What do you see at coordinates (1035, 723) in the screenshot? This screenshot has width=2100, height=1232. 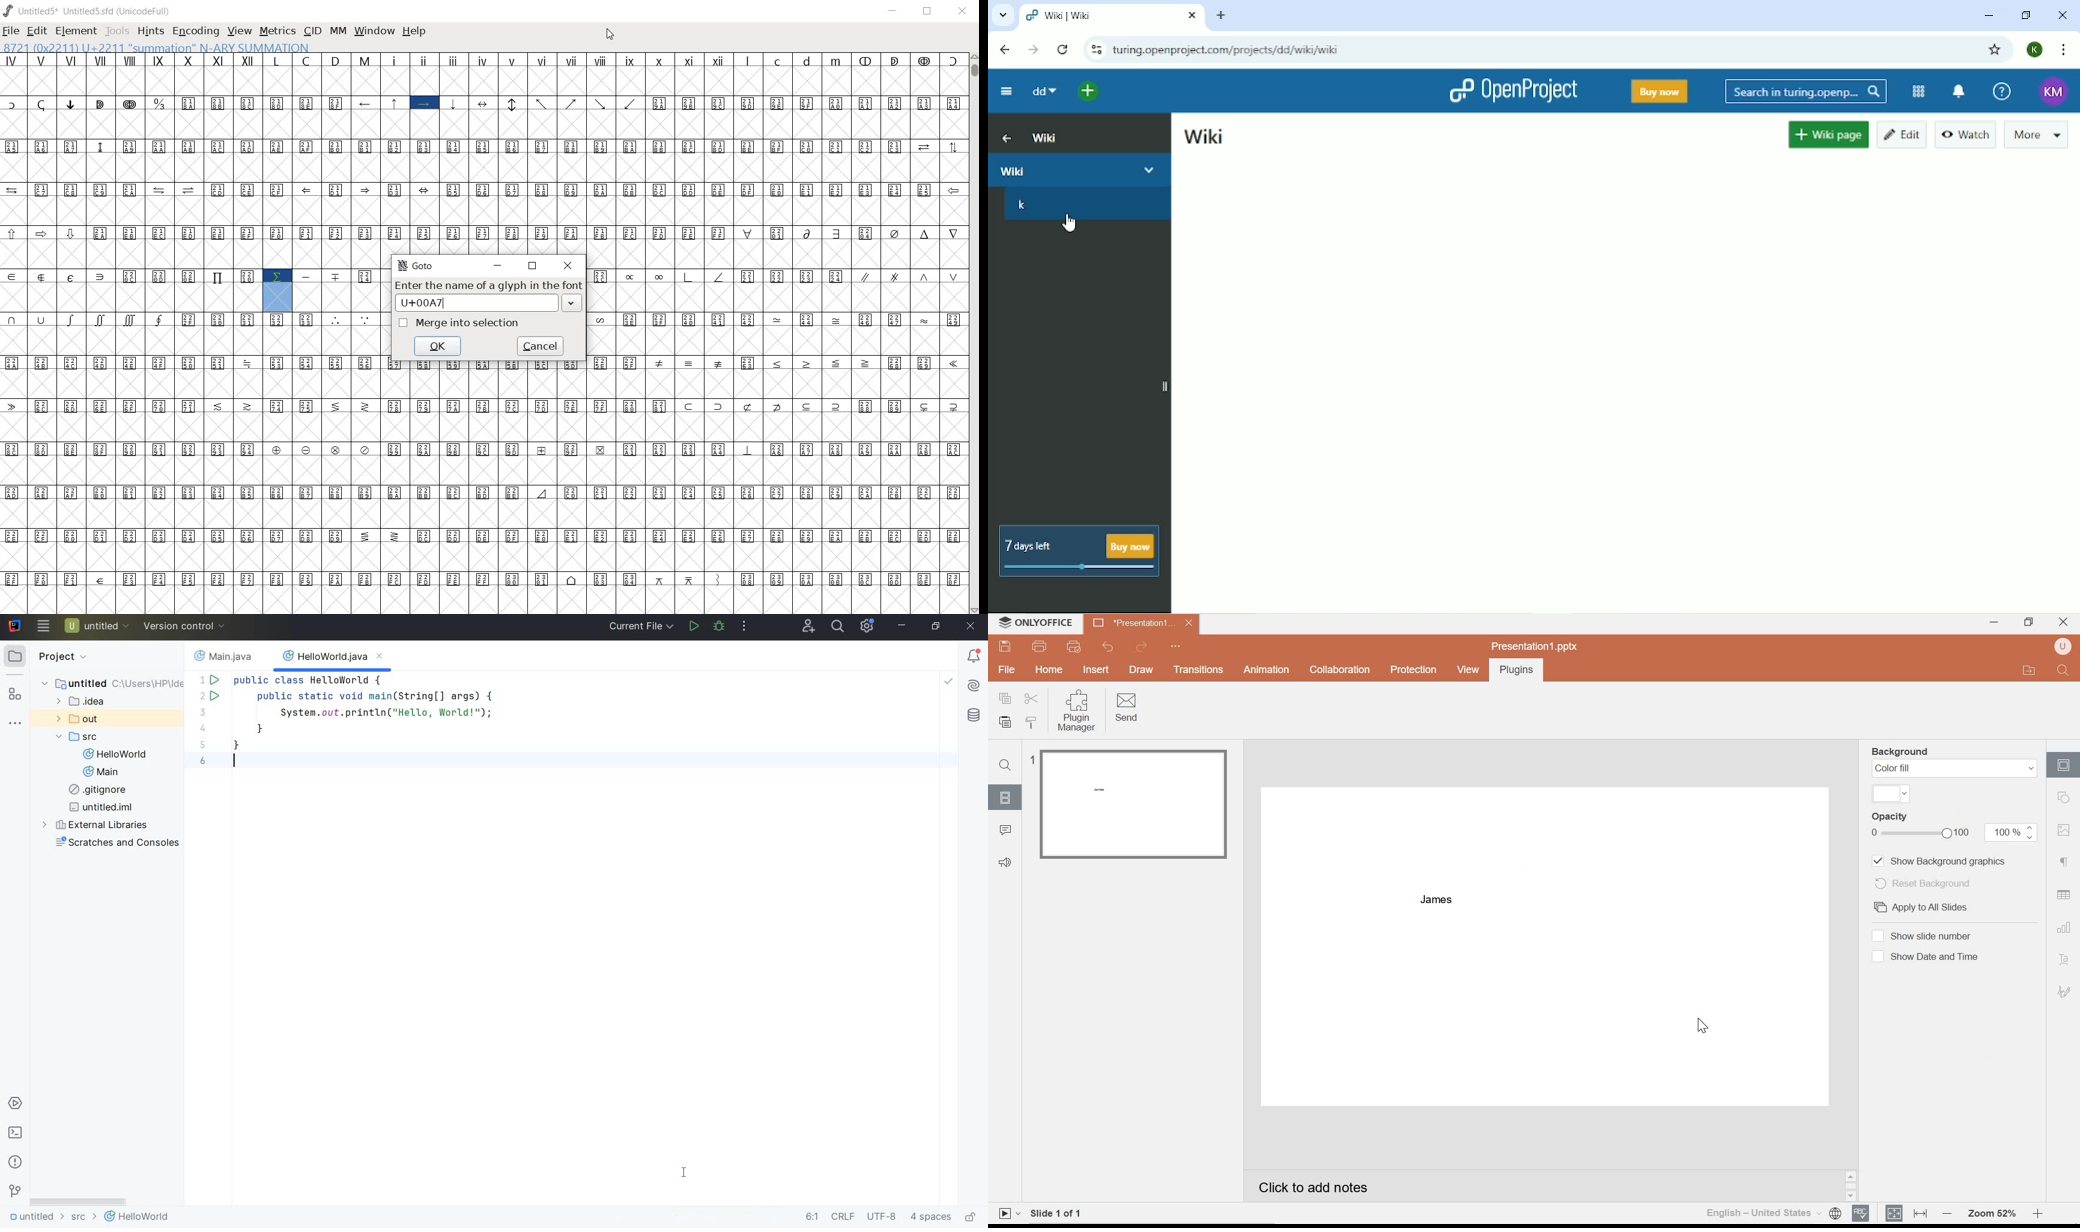 I see `copy style` at bounding box center [1035, 723].